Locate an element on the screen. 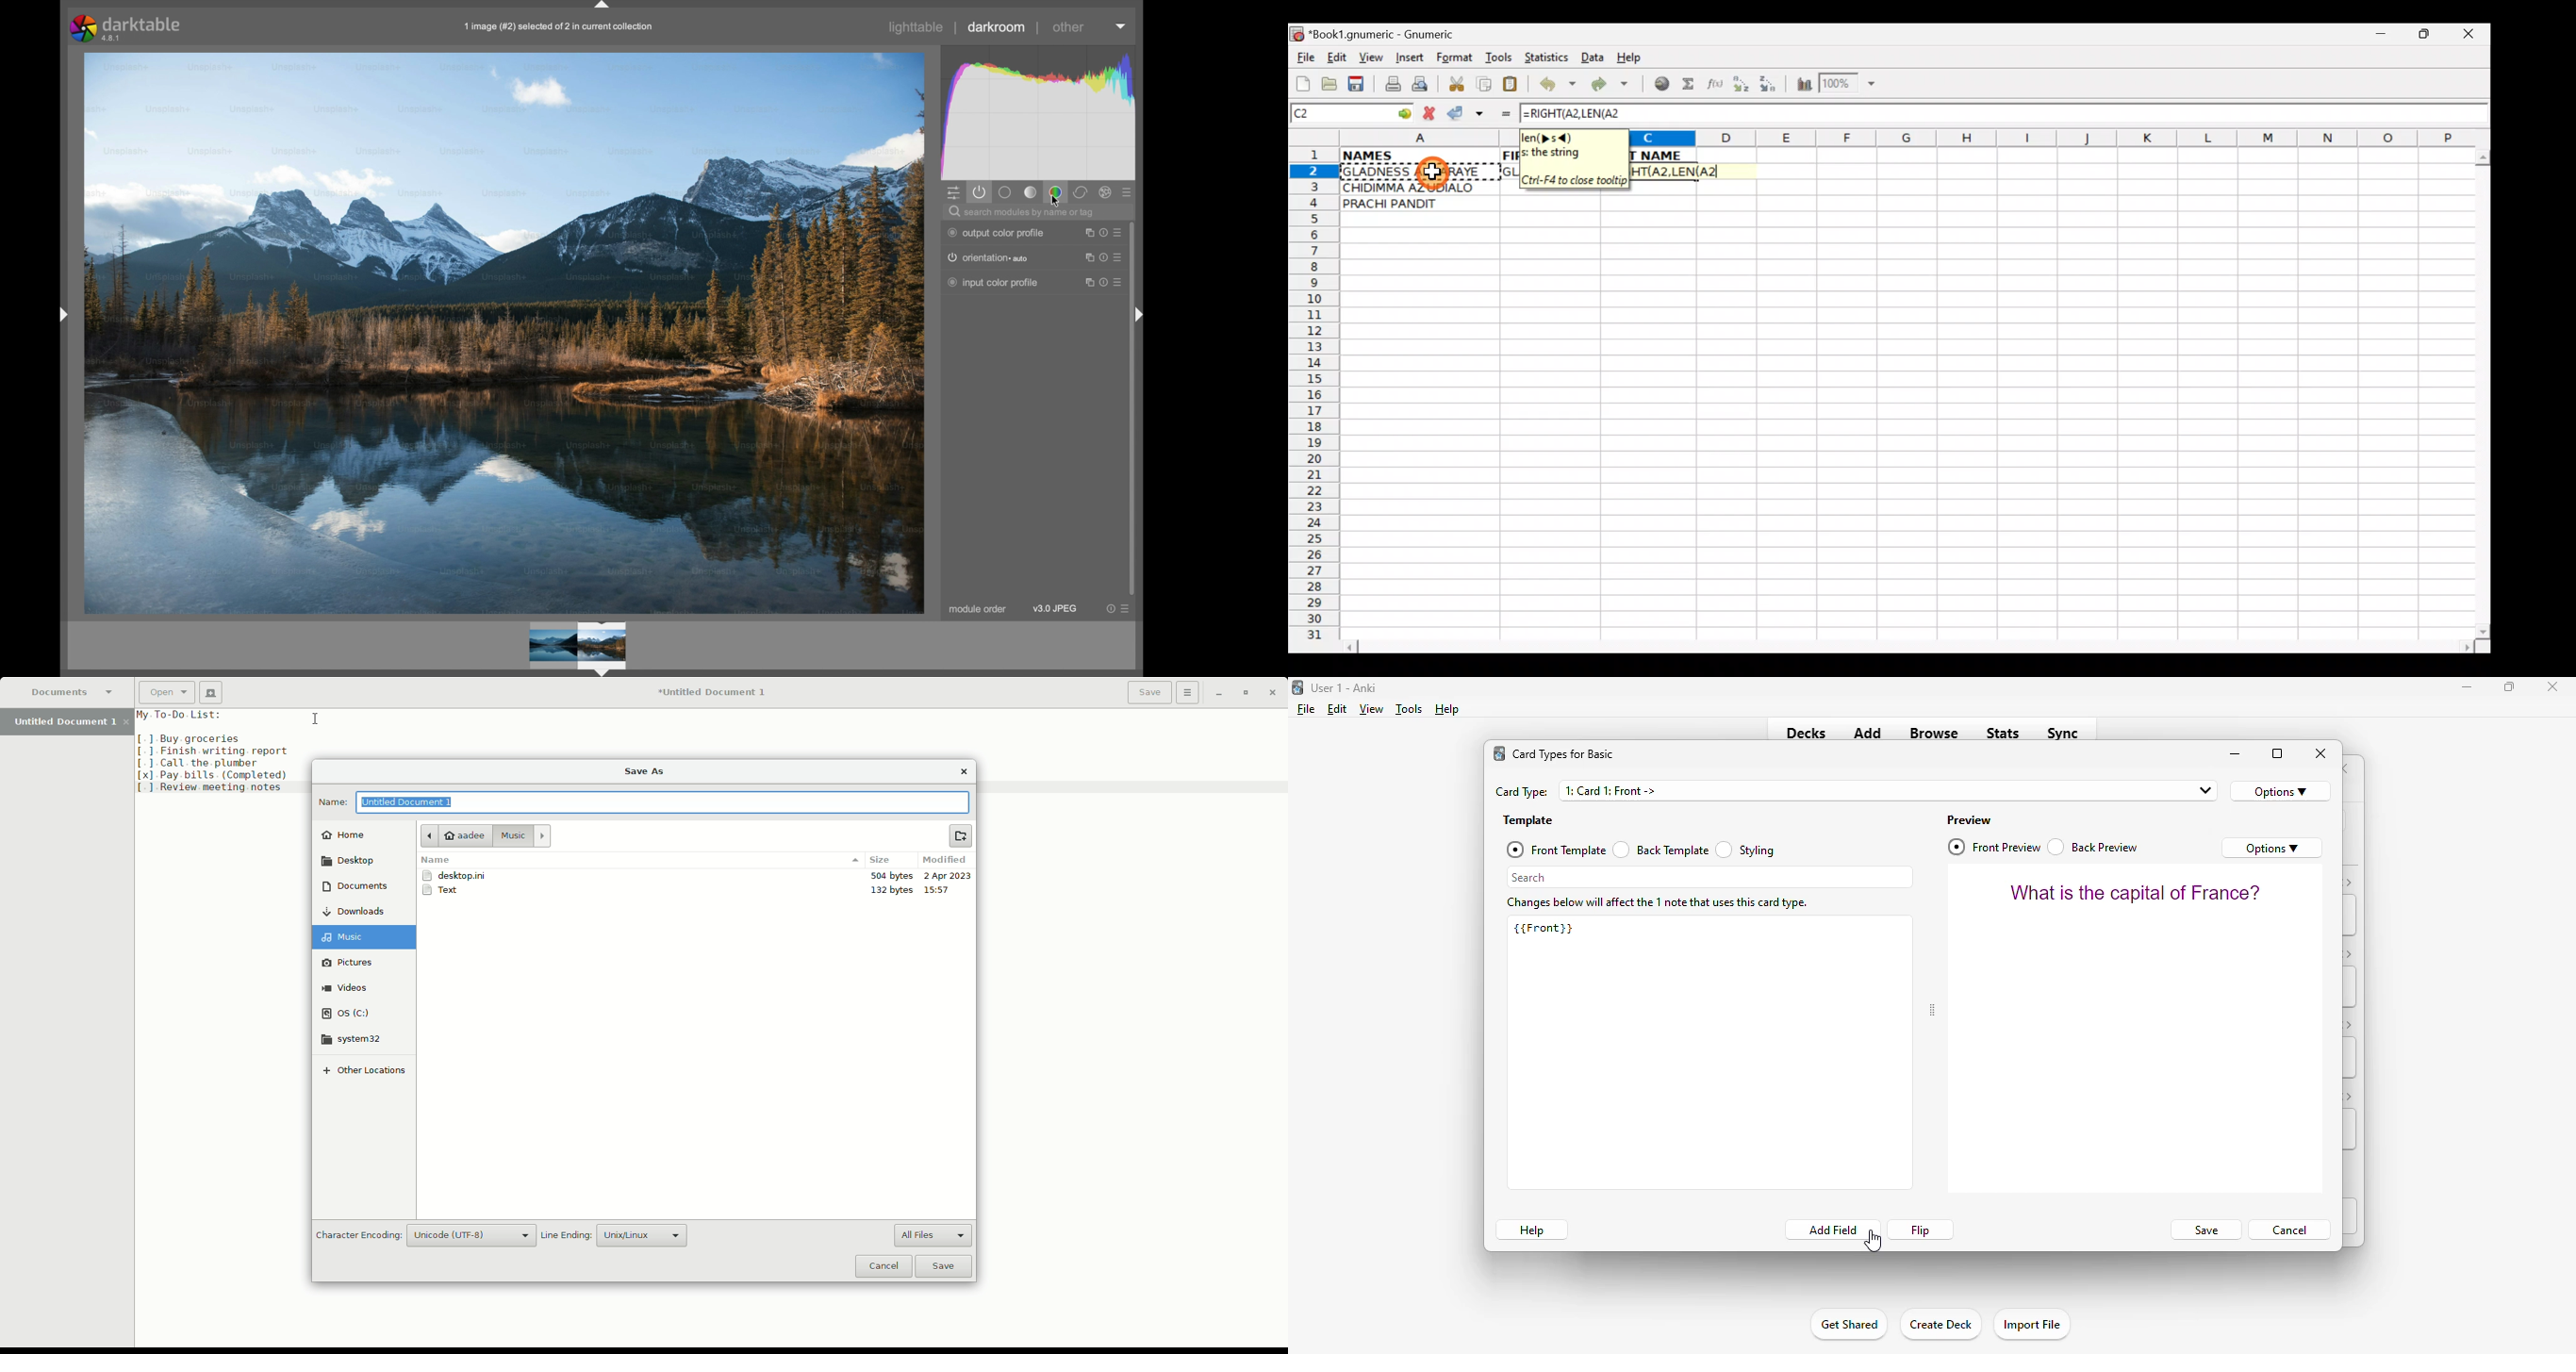 This screenshot has width=2576, height=1372. NAMES is located at coordinates (1405, 154).